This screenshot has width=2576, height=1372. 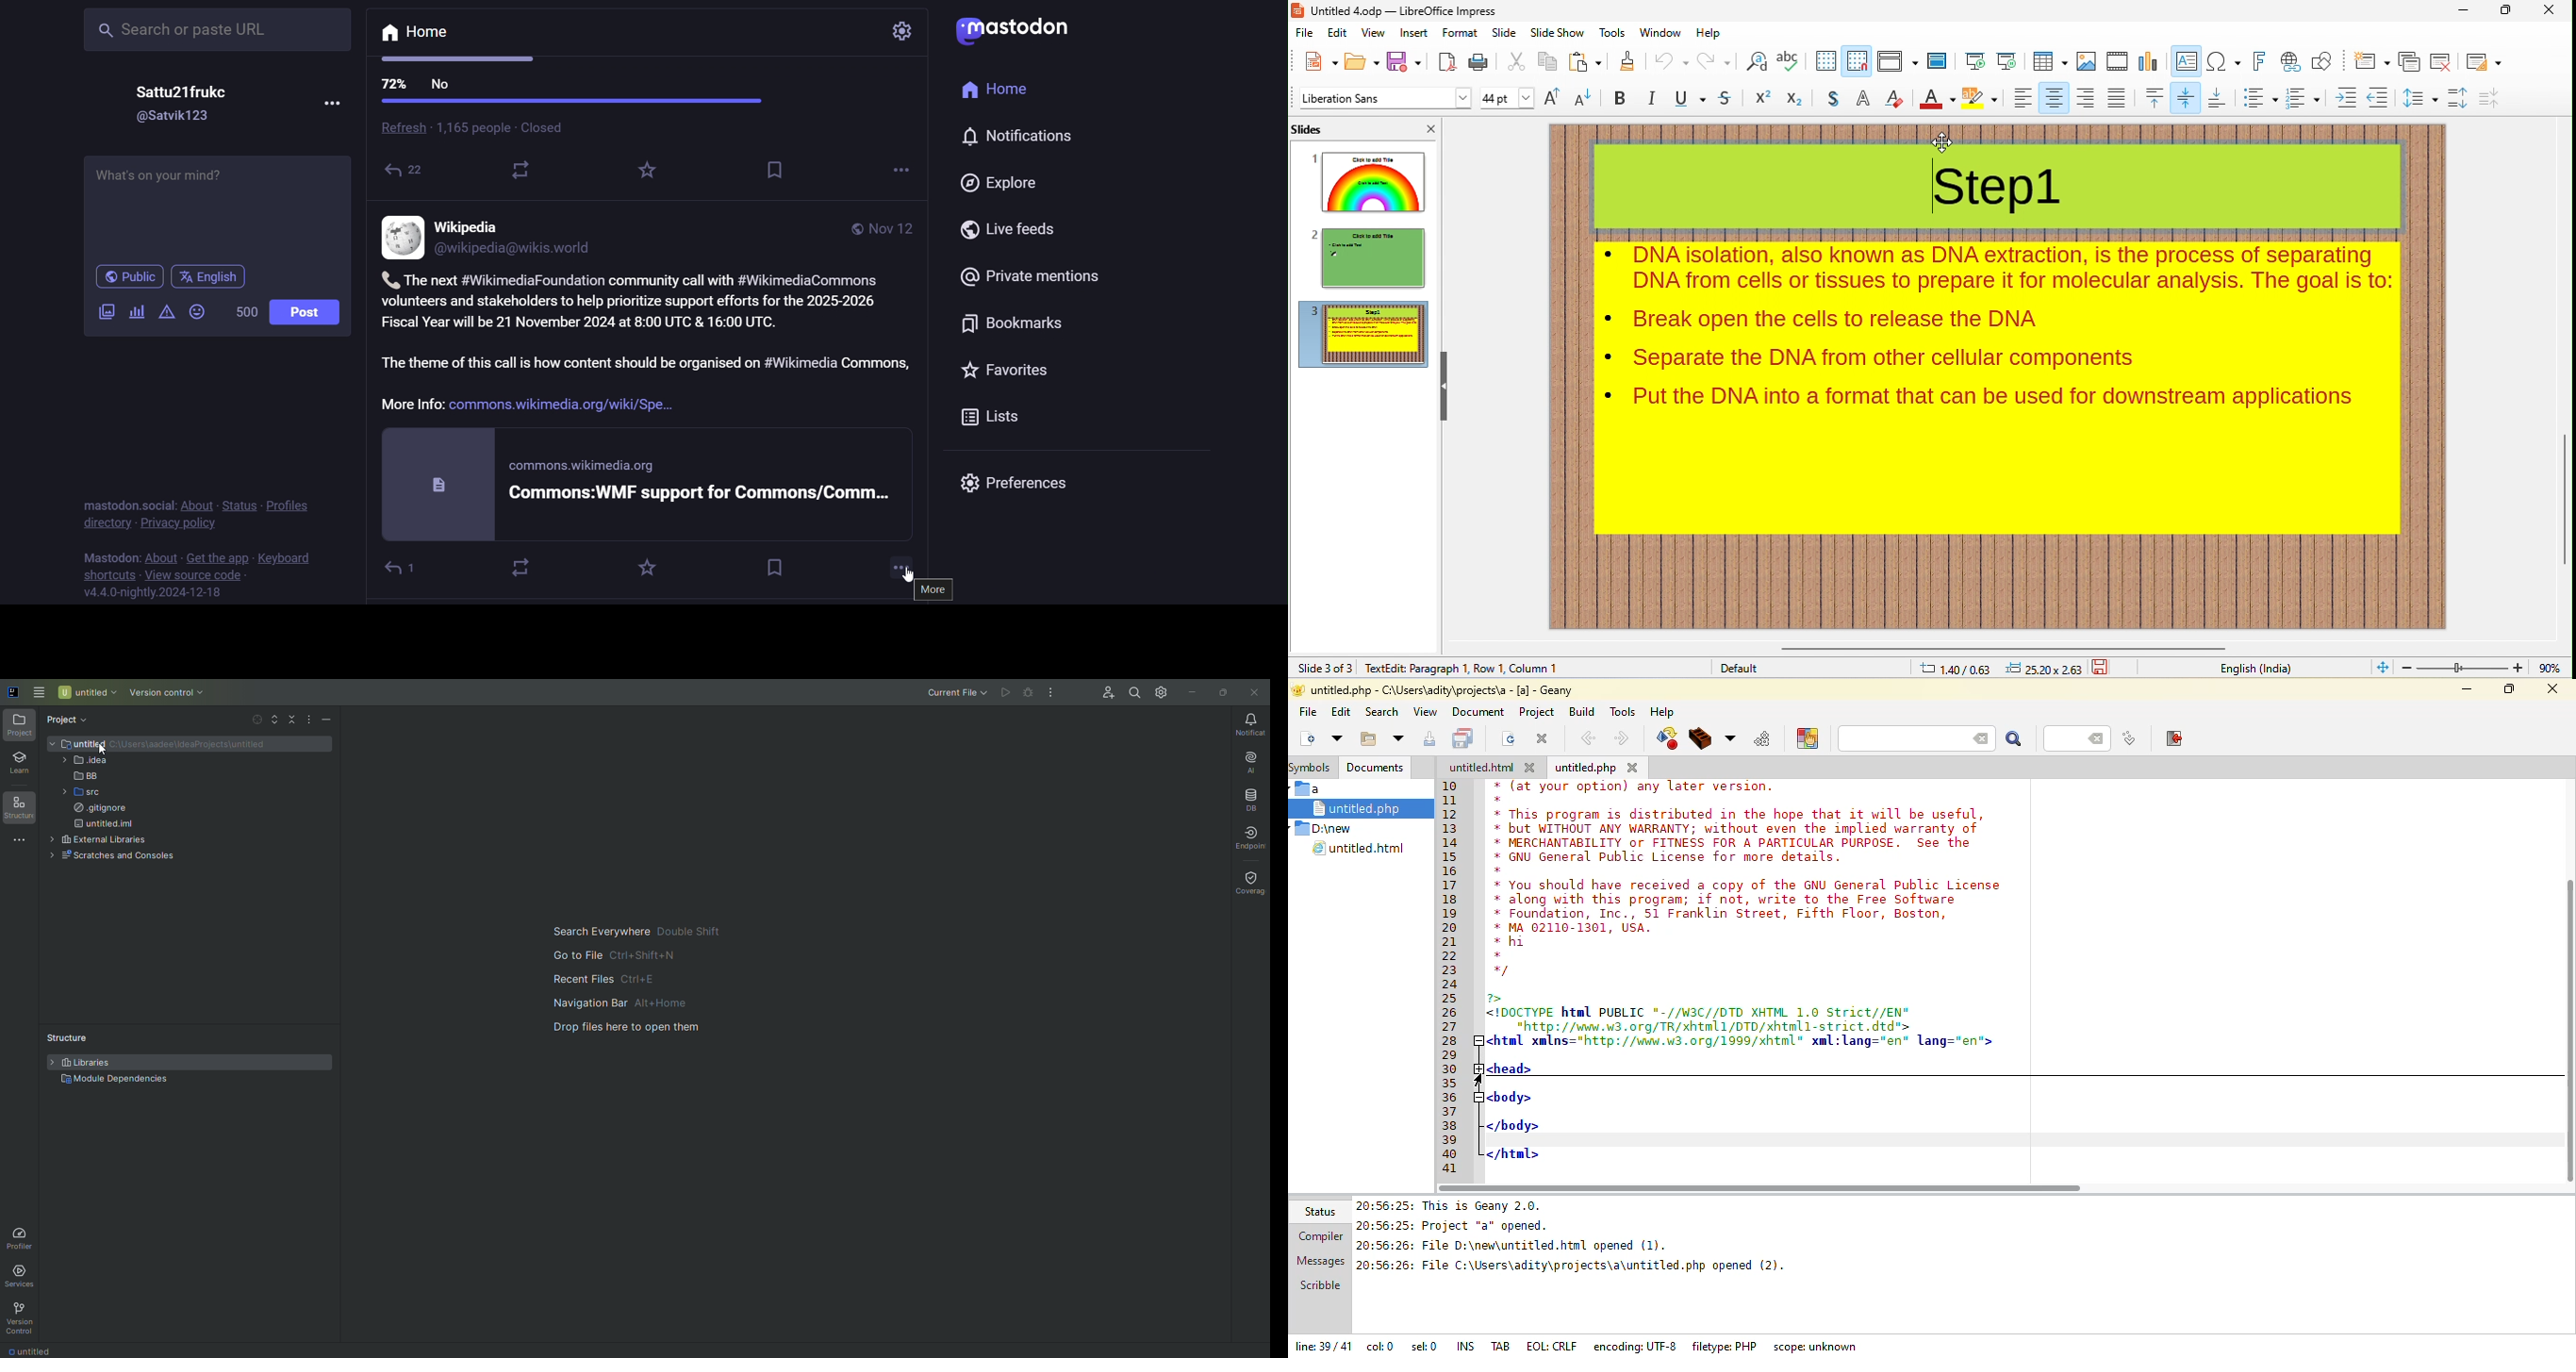 What do you see at coordinates (1982, 100) in the screenshot?
I see `background` at bounding box center [1982, 100].